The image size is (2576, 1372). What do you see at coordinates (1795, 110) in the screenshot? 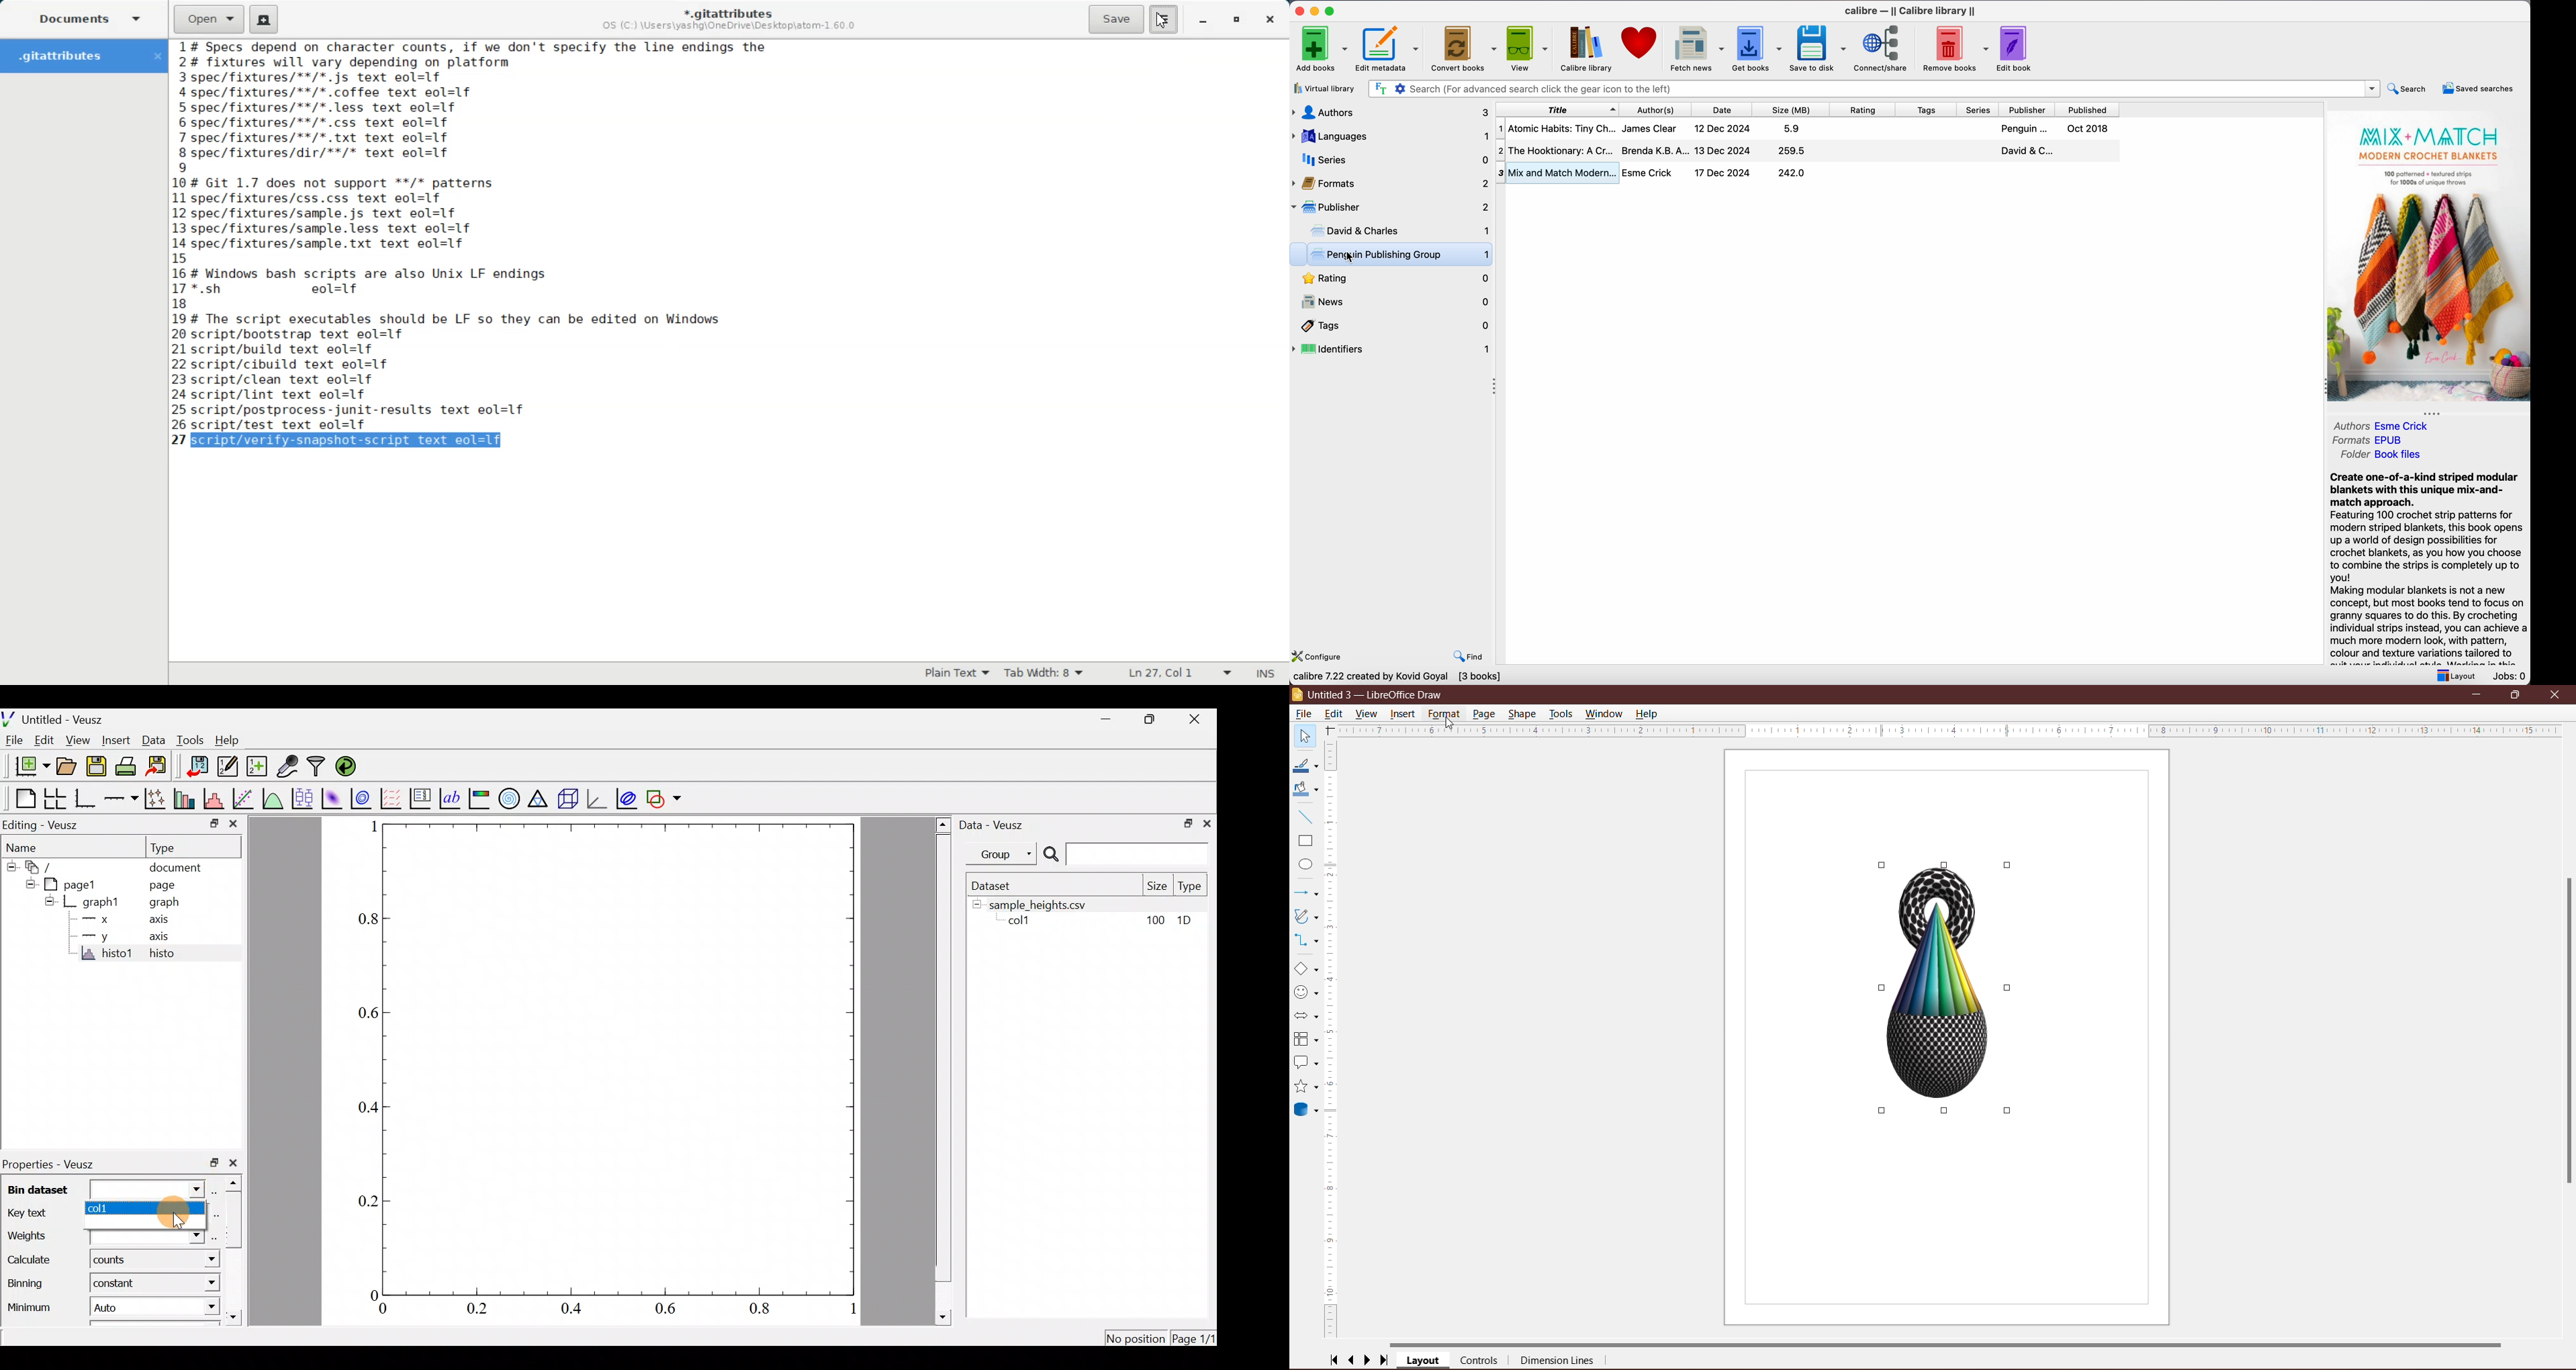
I see `size` at bounding box center [1795, 110].